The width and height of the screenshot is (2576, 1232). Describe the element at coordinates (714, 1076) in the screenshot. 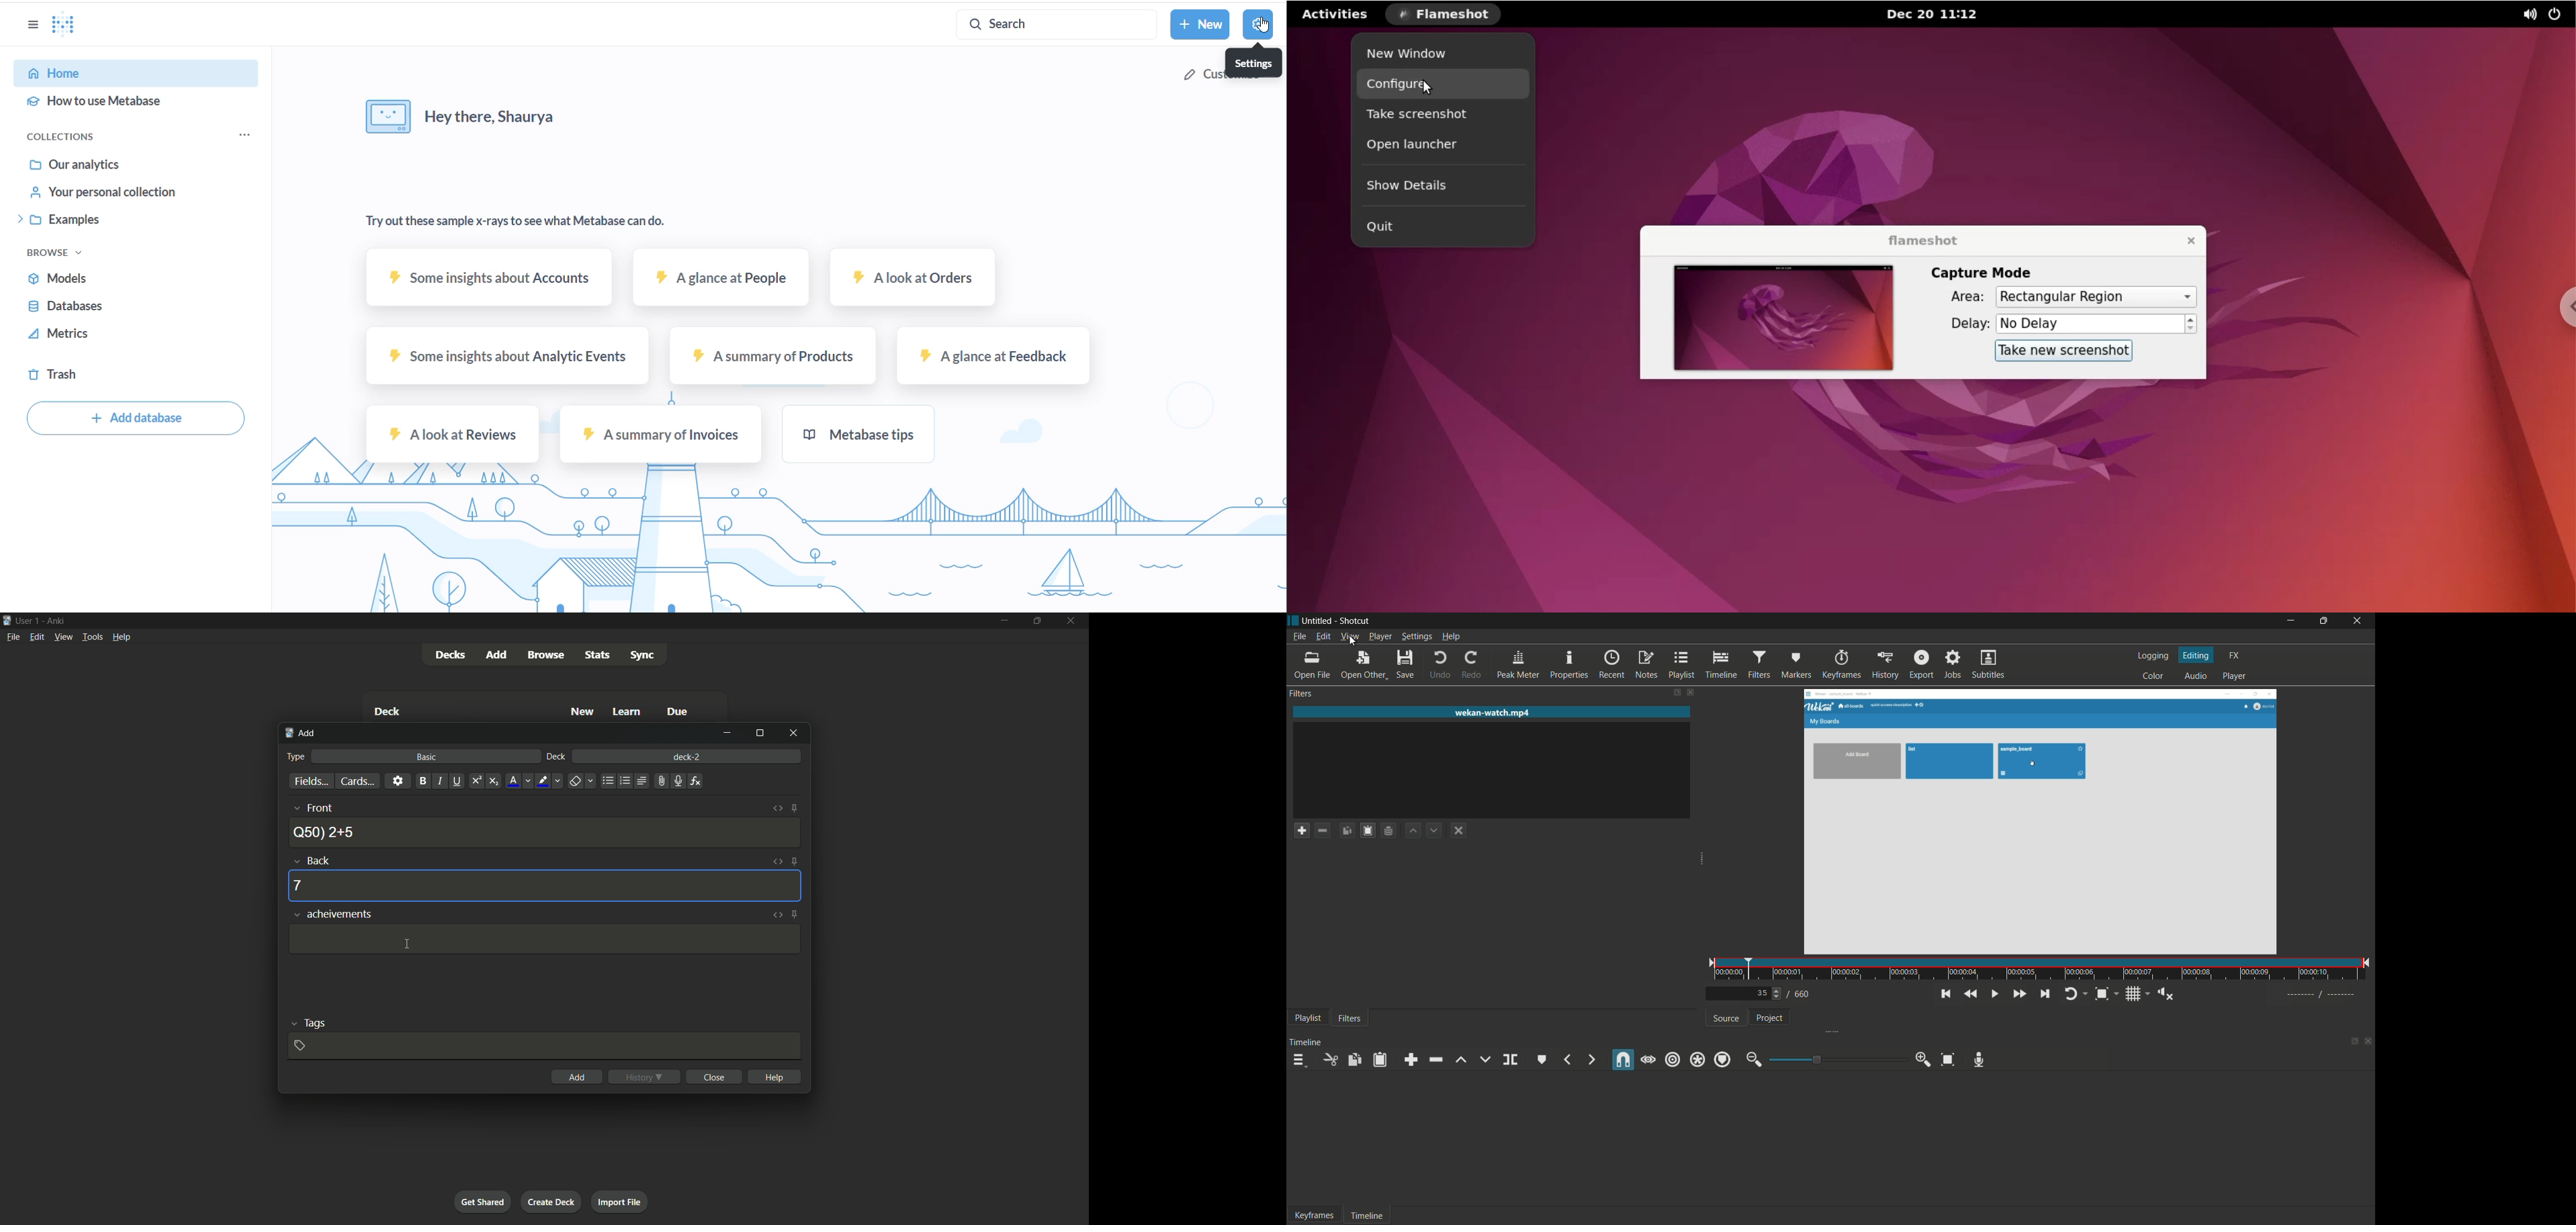

I see `close` at that location.